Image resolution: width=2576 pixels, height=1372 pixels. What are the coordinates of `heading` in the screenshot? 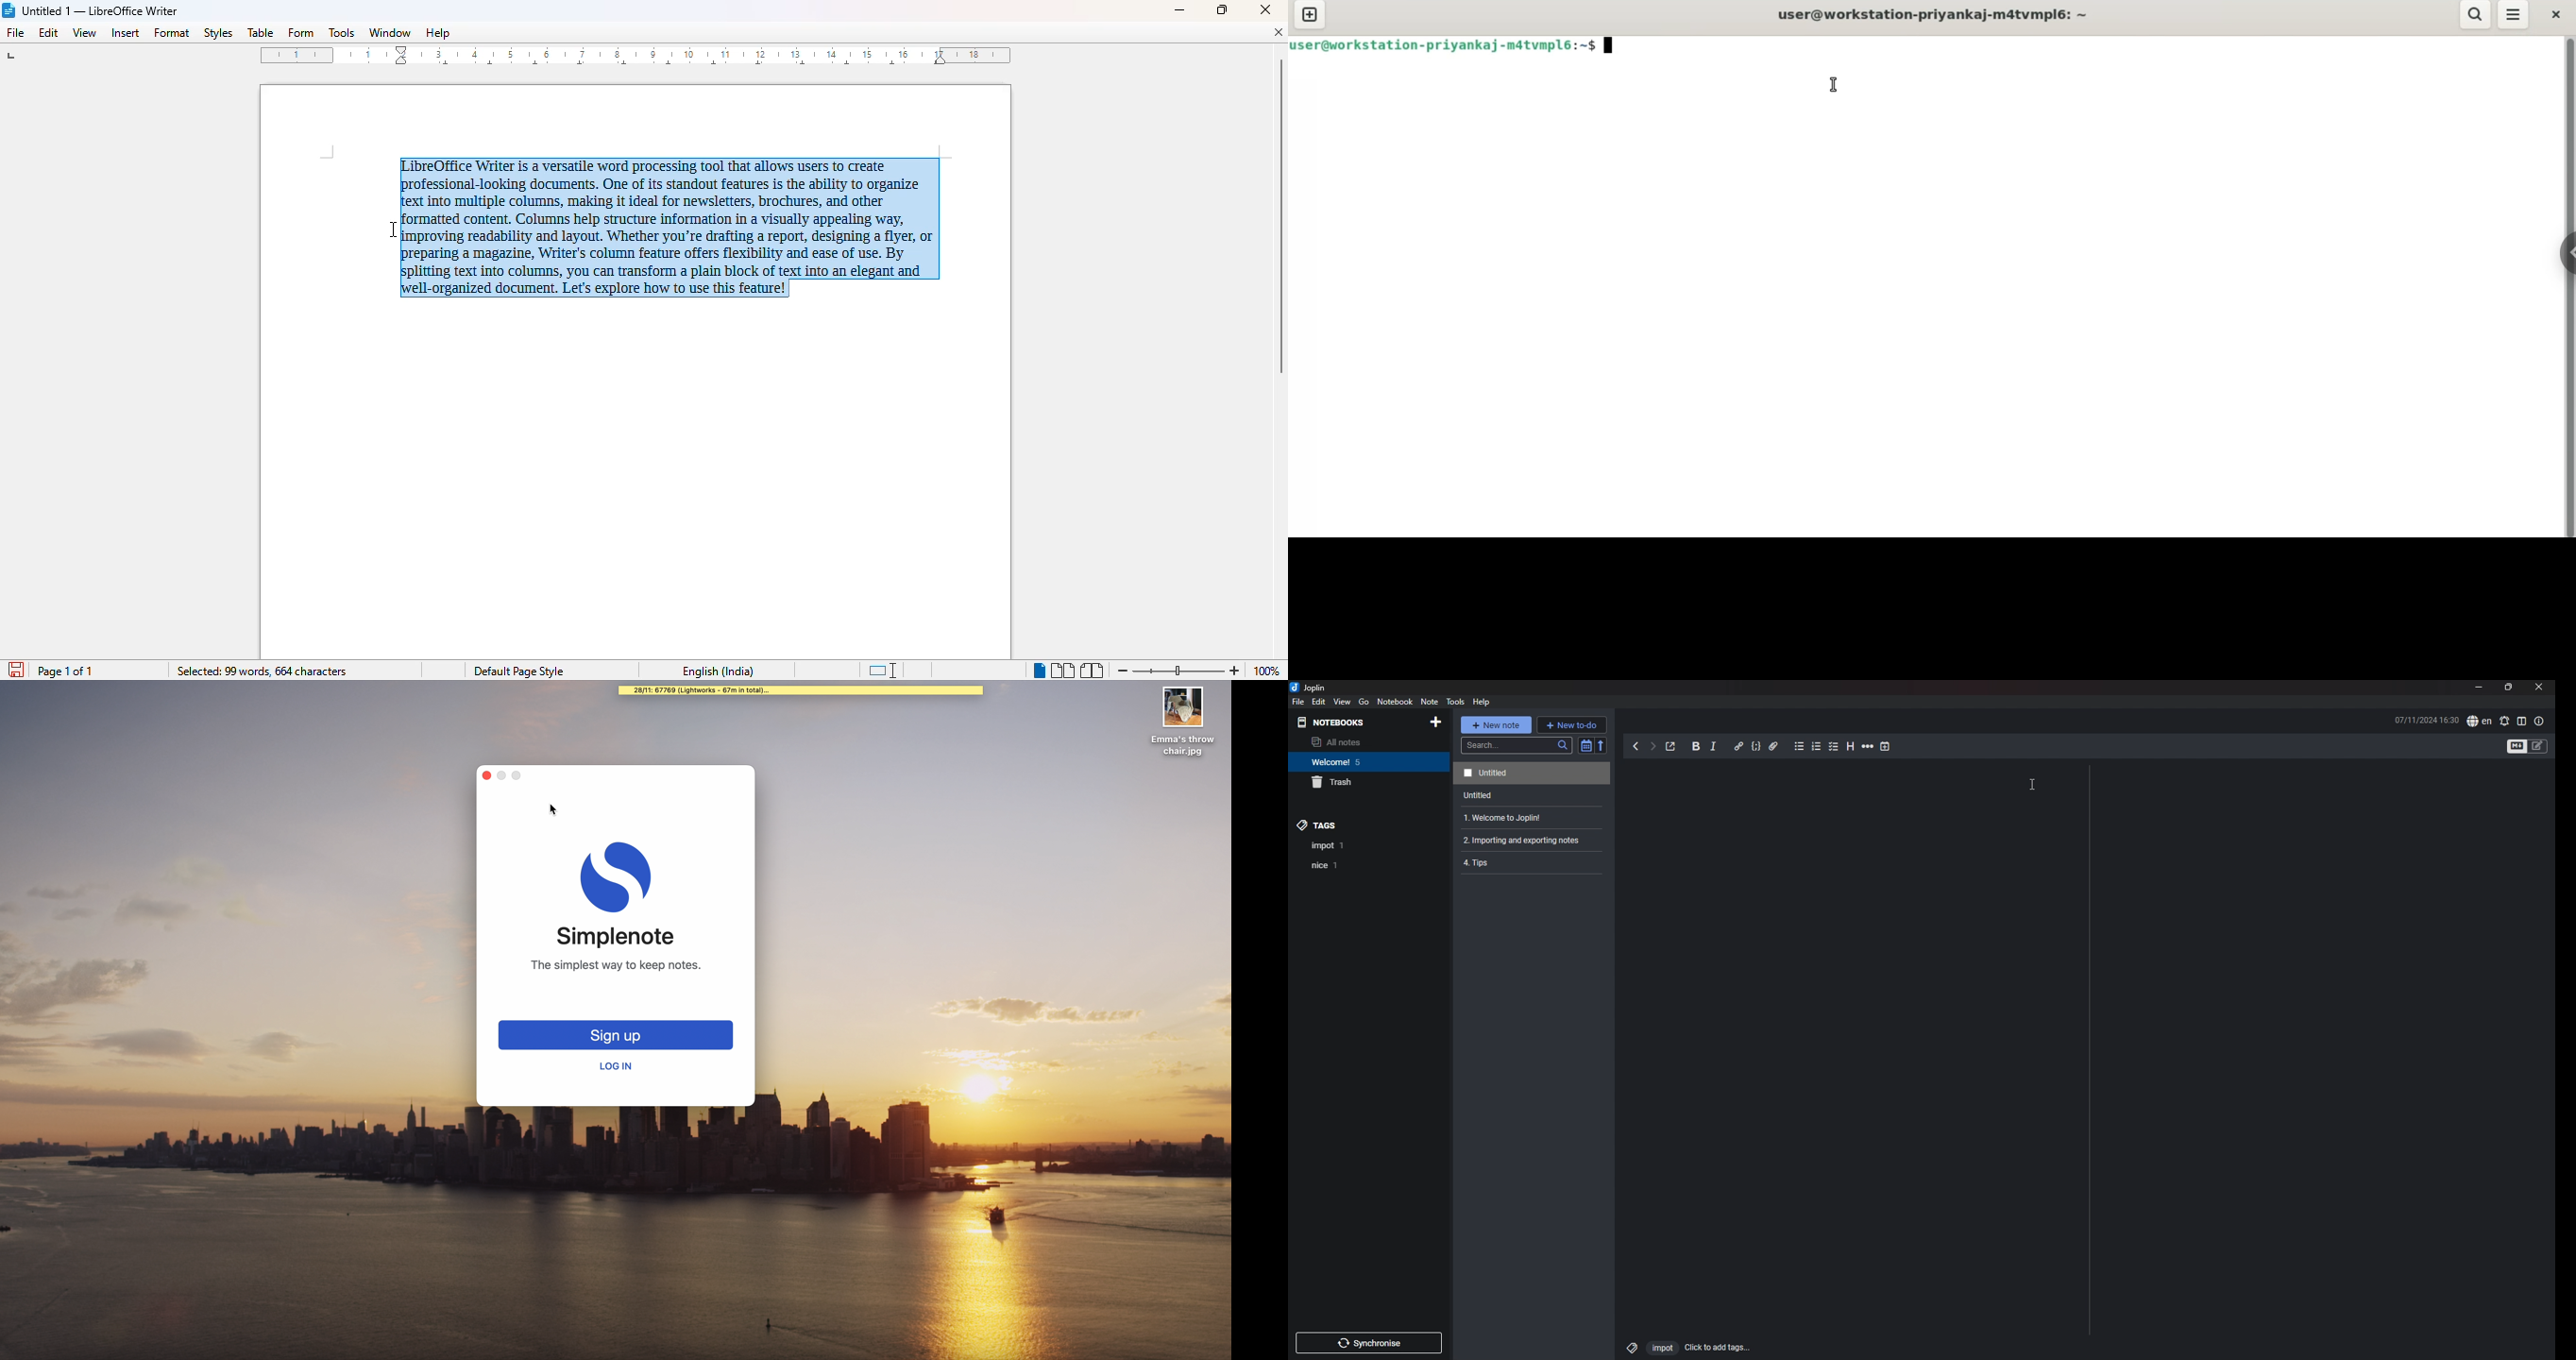 It's located at (1849, 746).